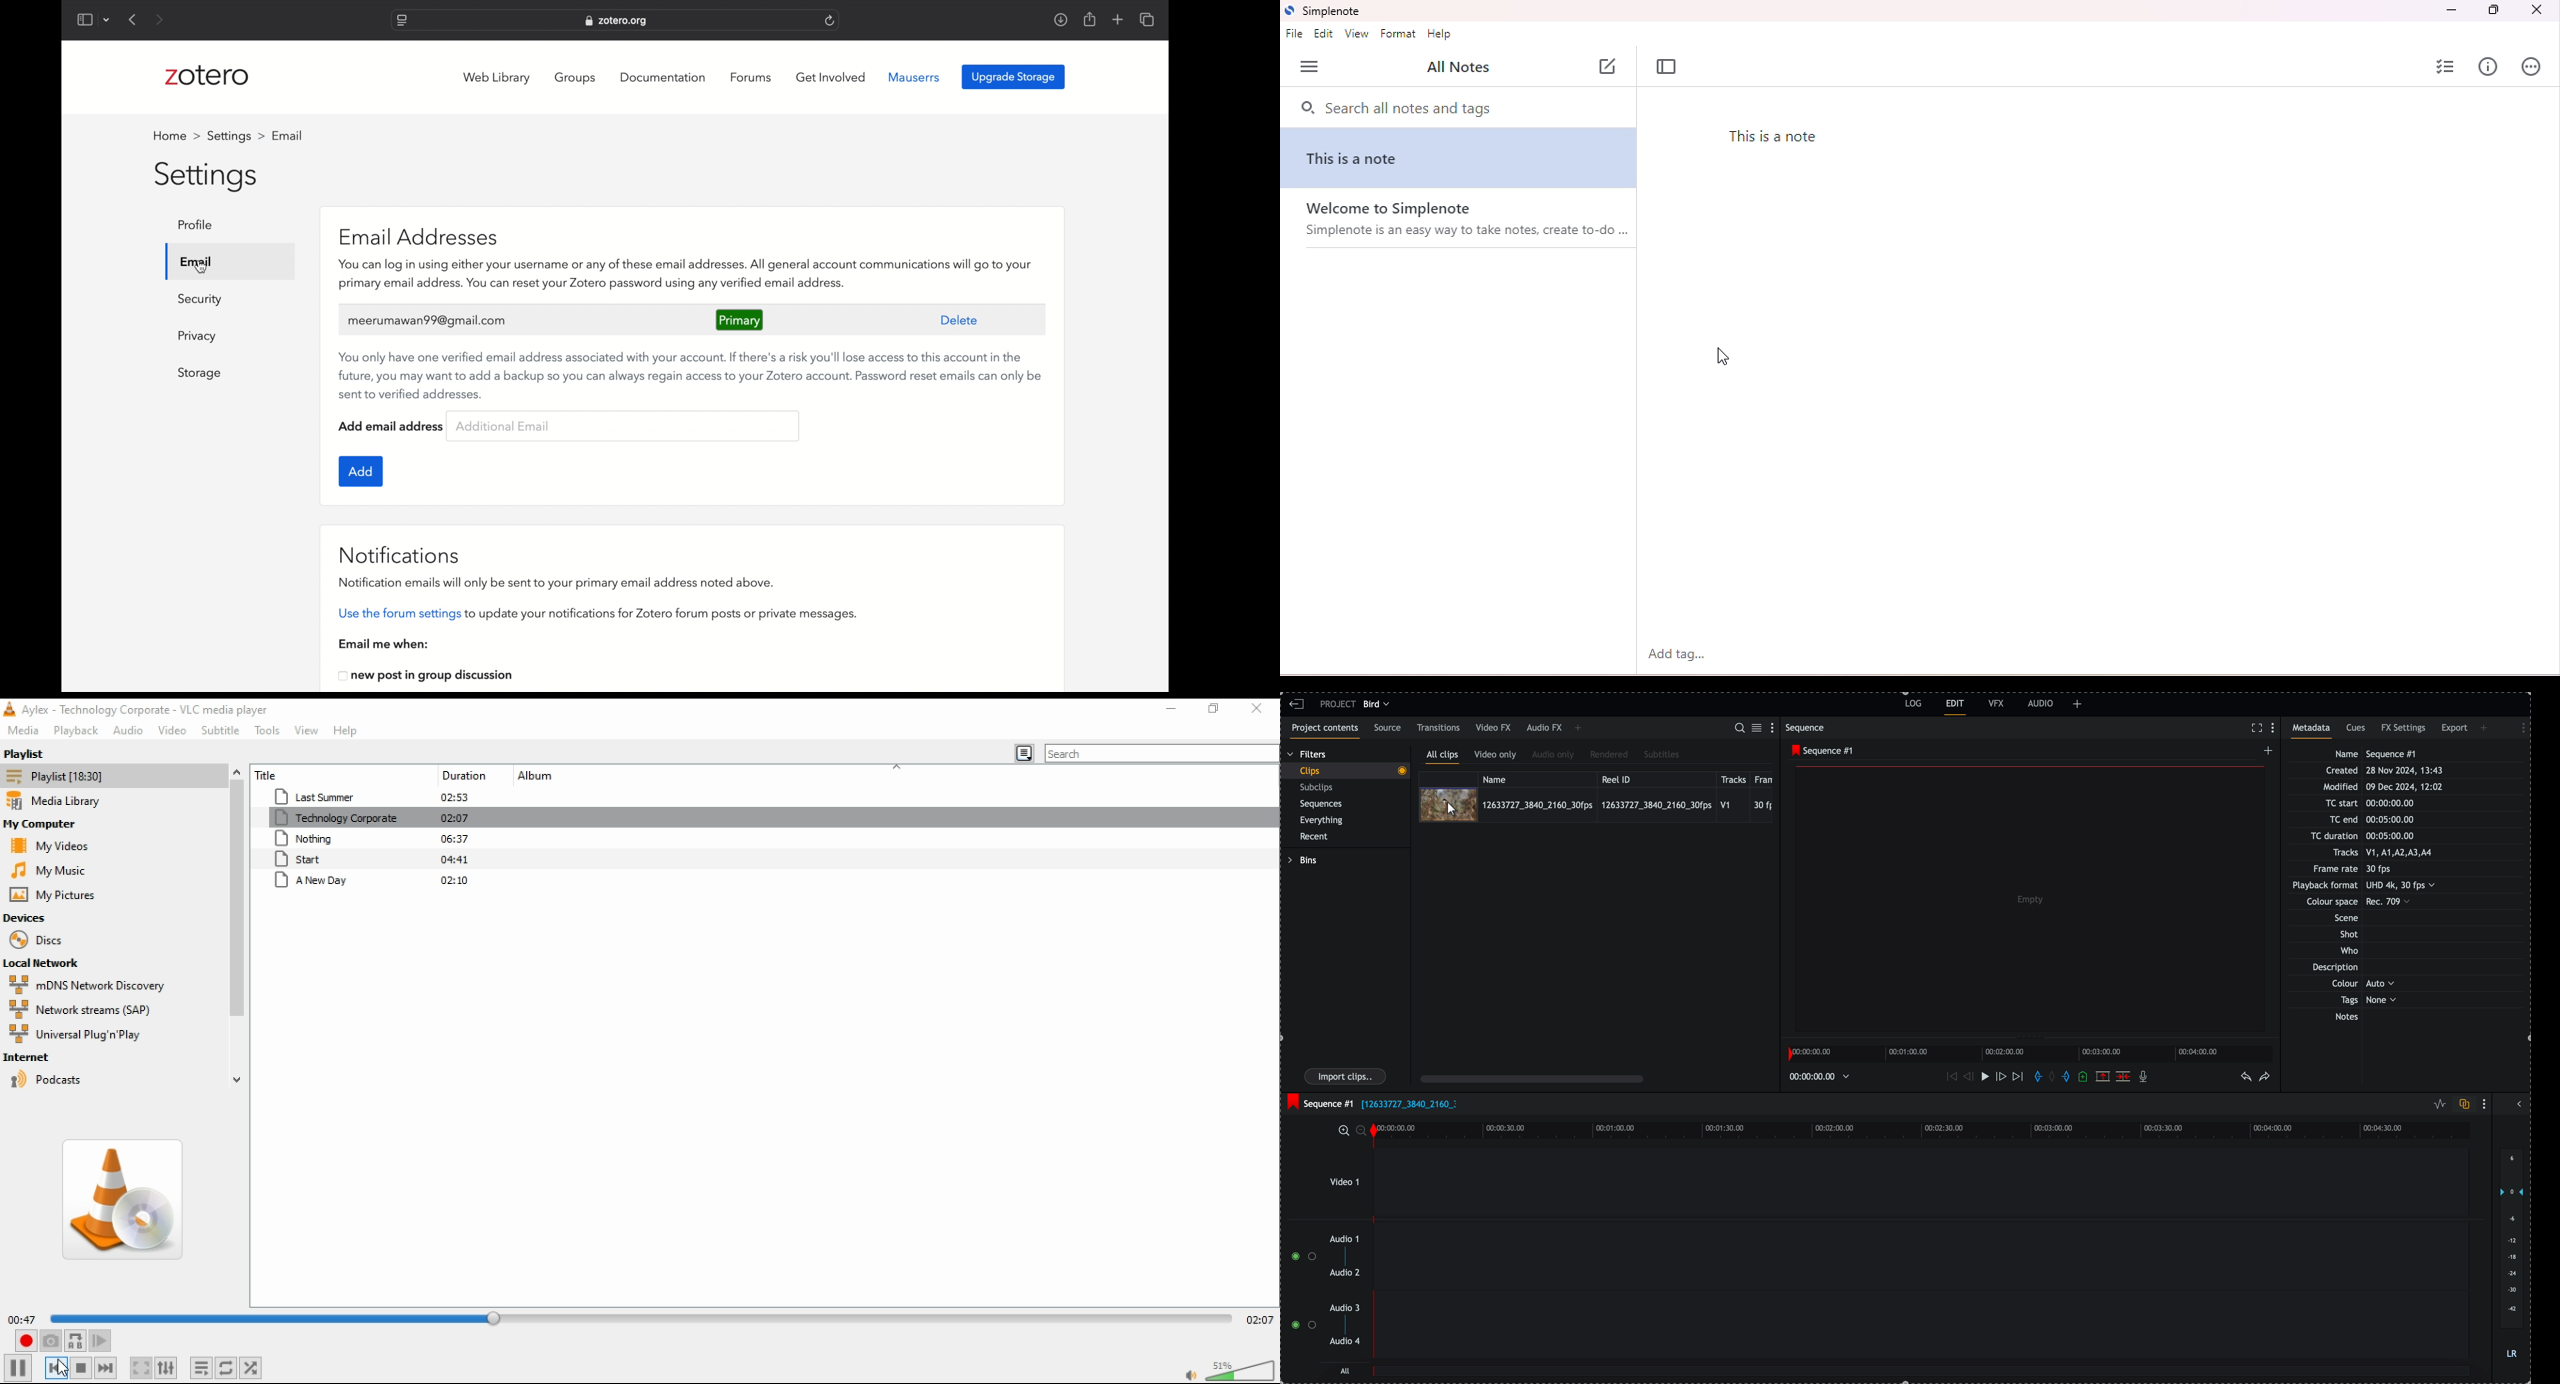 The width and height of the screenshot is (2576, 1400). Describe the element at coordinates (47, 1058) in the screenshot. I see `internet` at that location.